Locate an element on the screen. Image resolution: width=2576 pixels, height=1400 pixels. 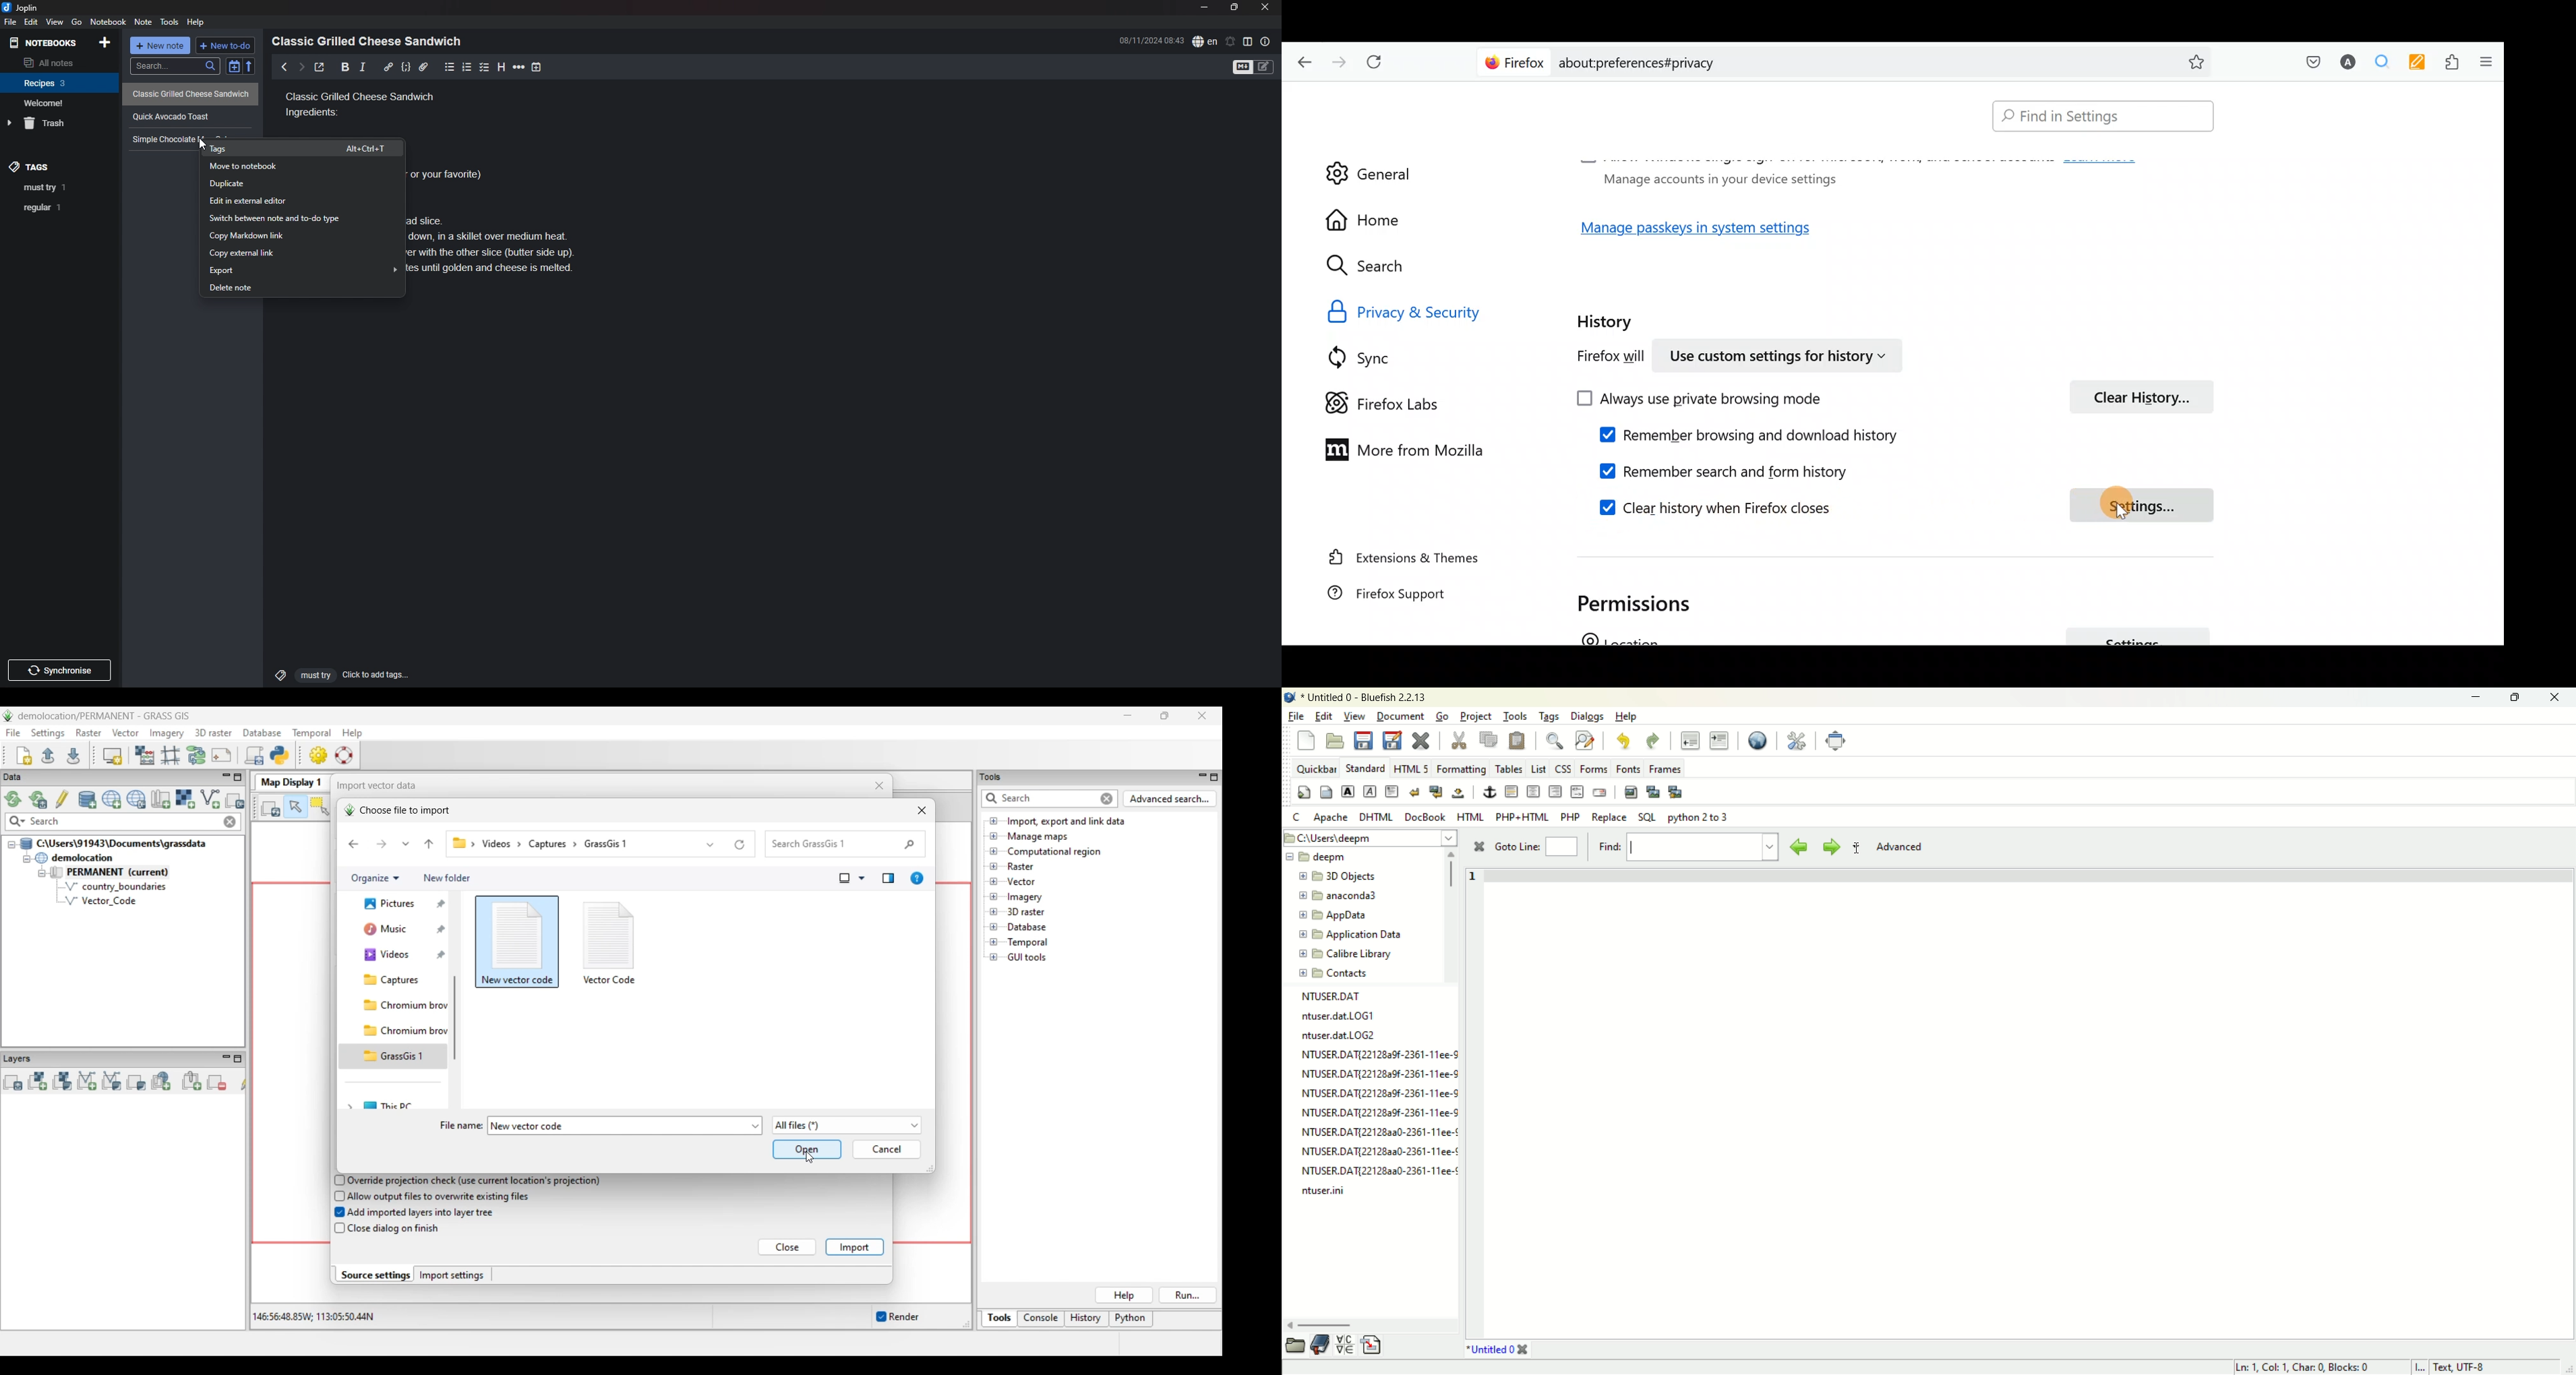
close is located at coordinates (1478, 847).